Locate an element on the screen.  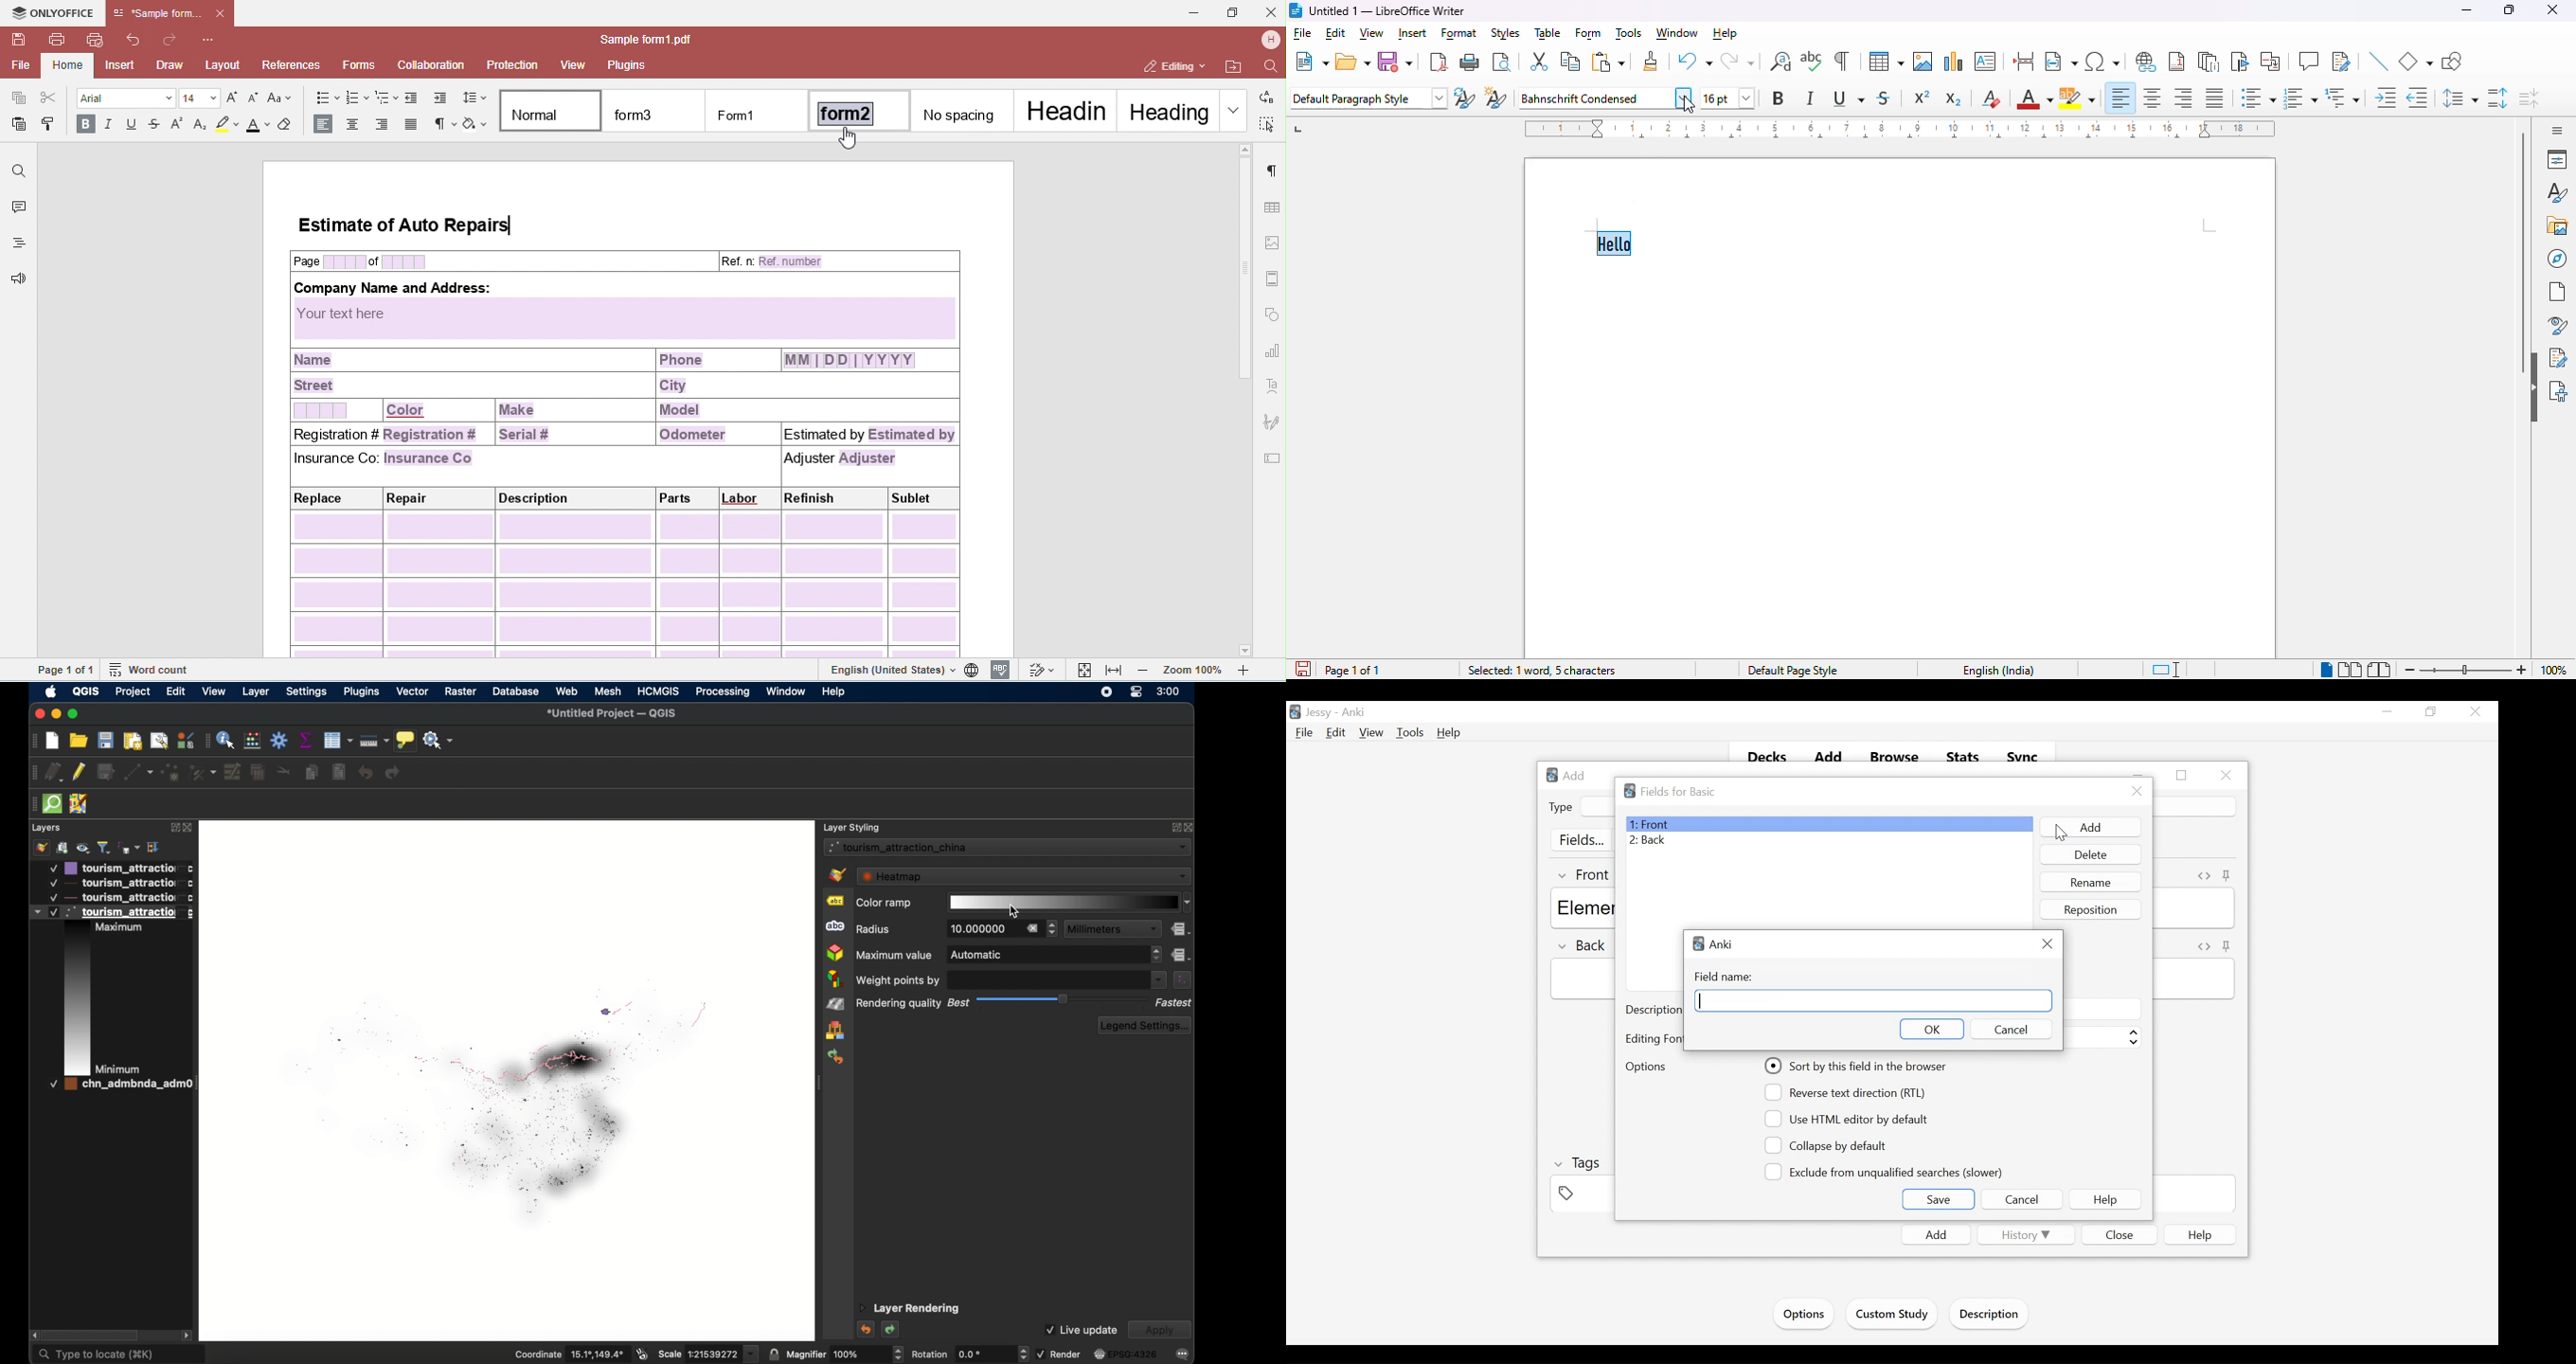
Description is located at coordinates (1992, 1315).